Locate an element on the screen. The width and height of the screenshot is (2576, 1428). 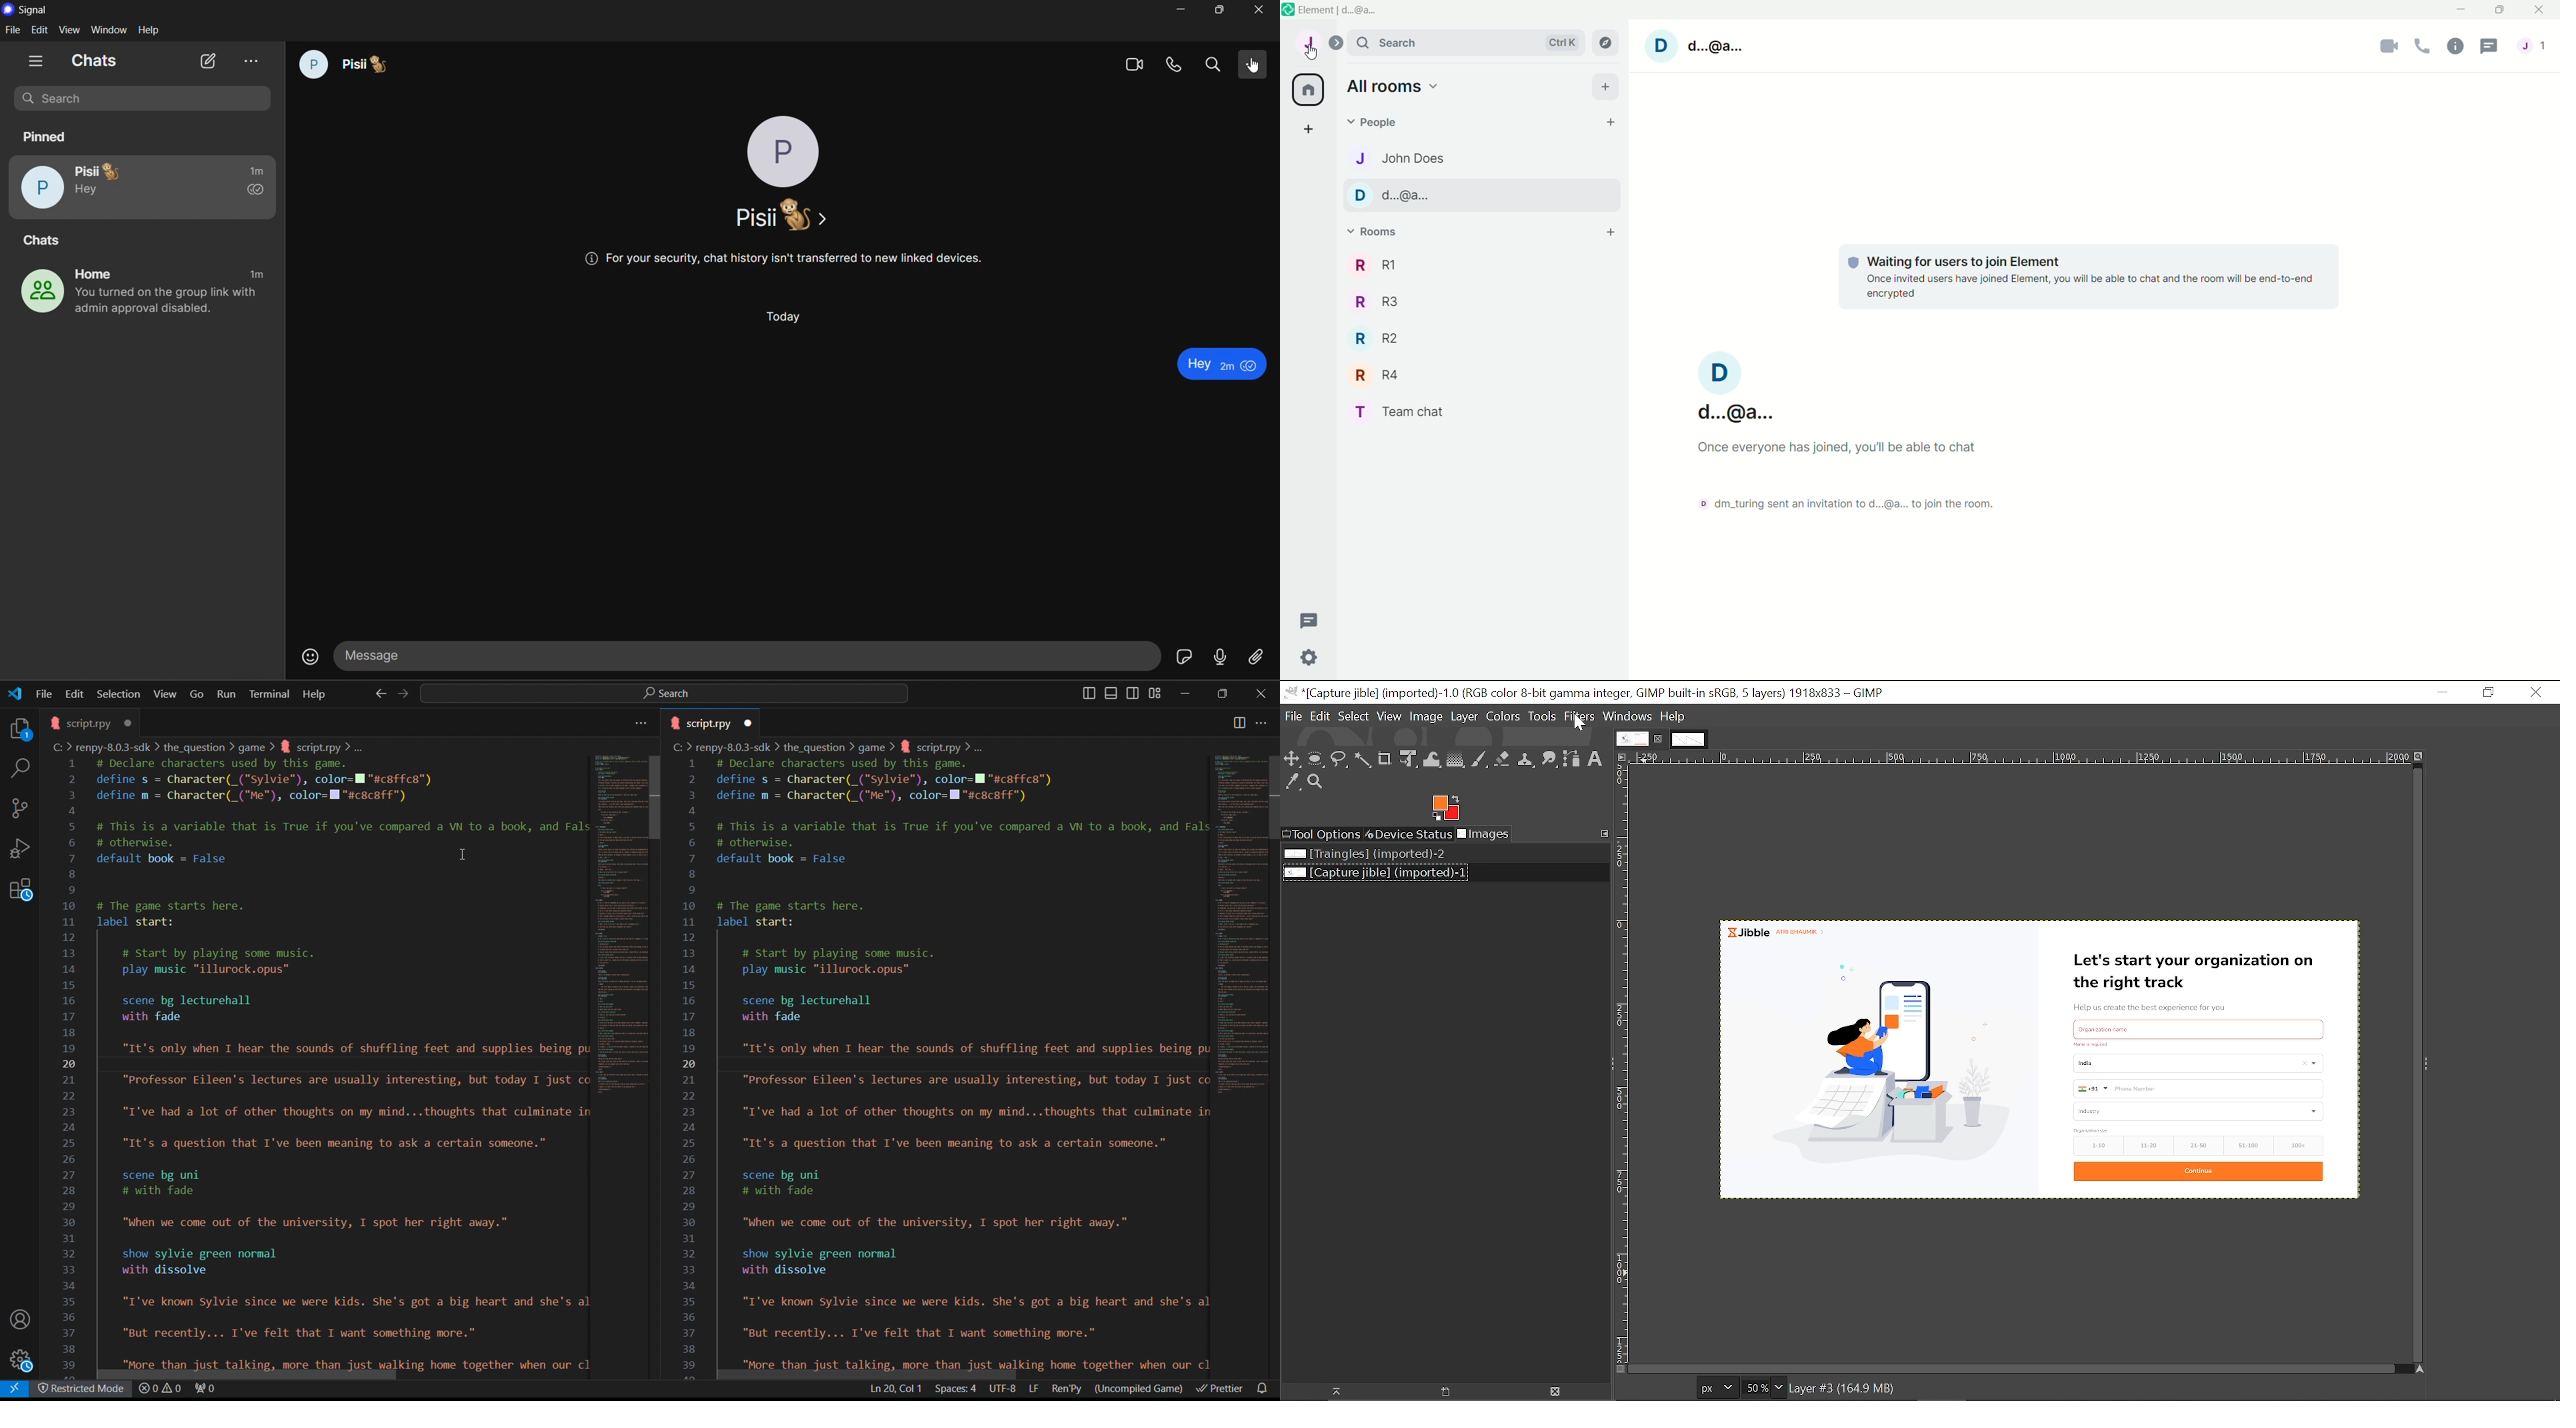
Scrollbar is located at coordinates (655, 799).